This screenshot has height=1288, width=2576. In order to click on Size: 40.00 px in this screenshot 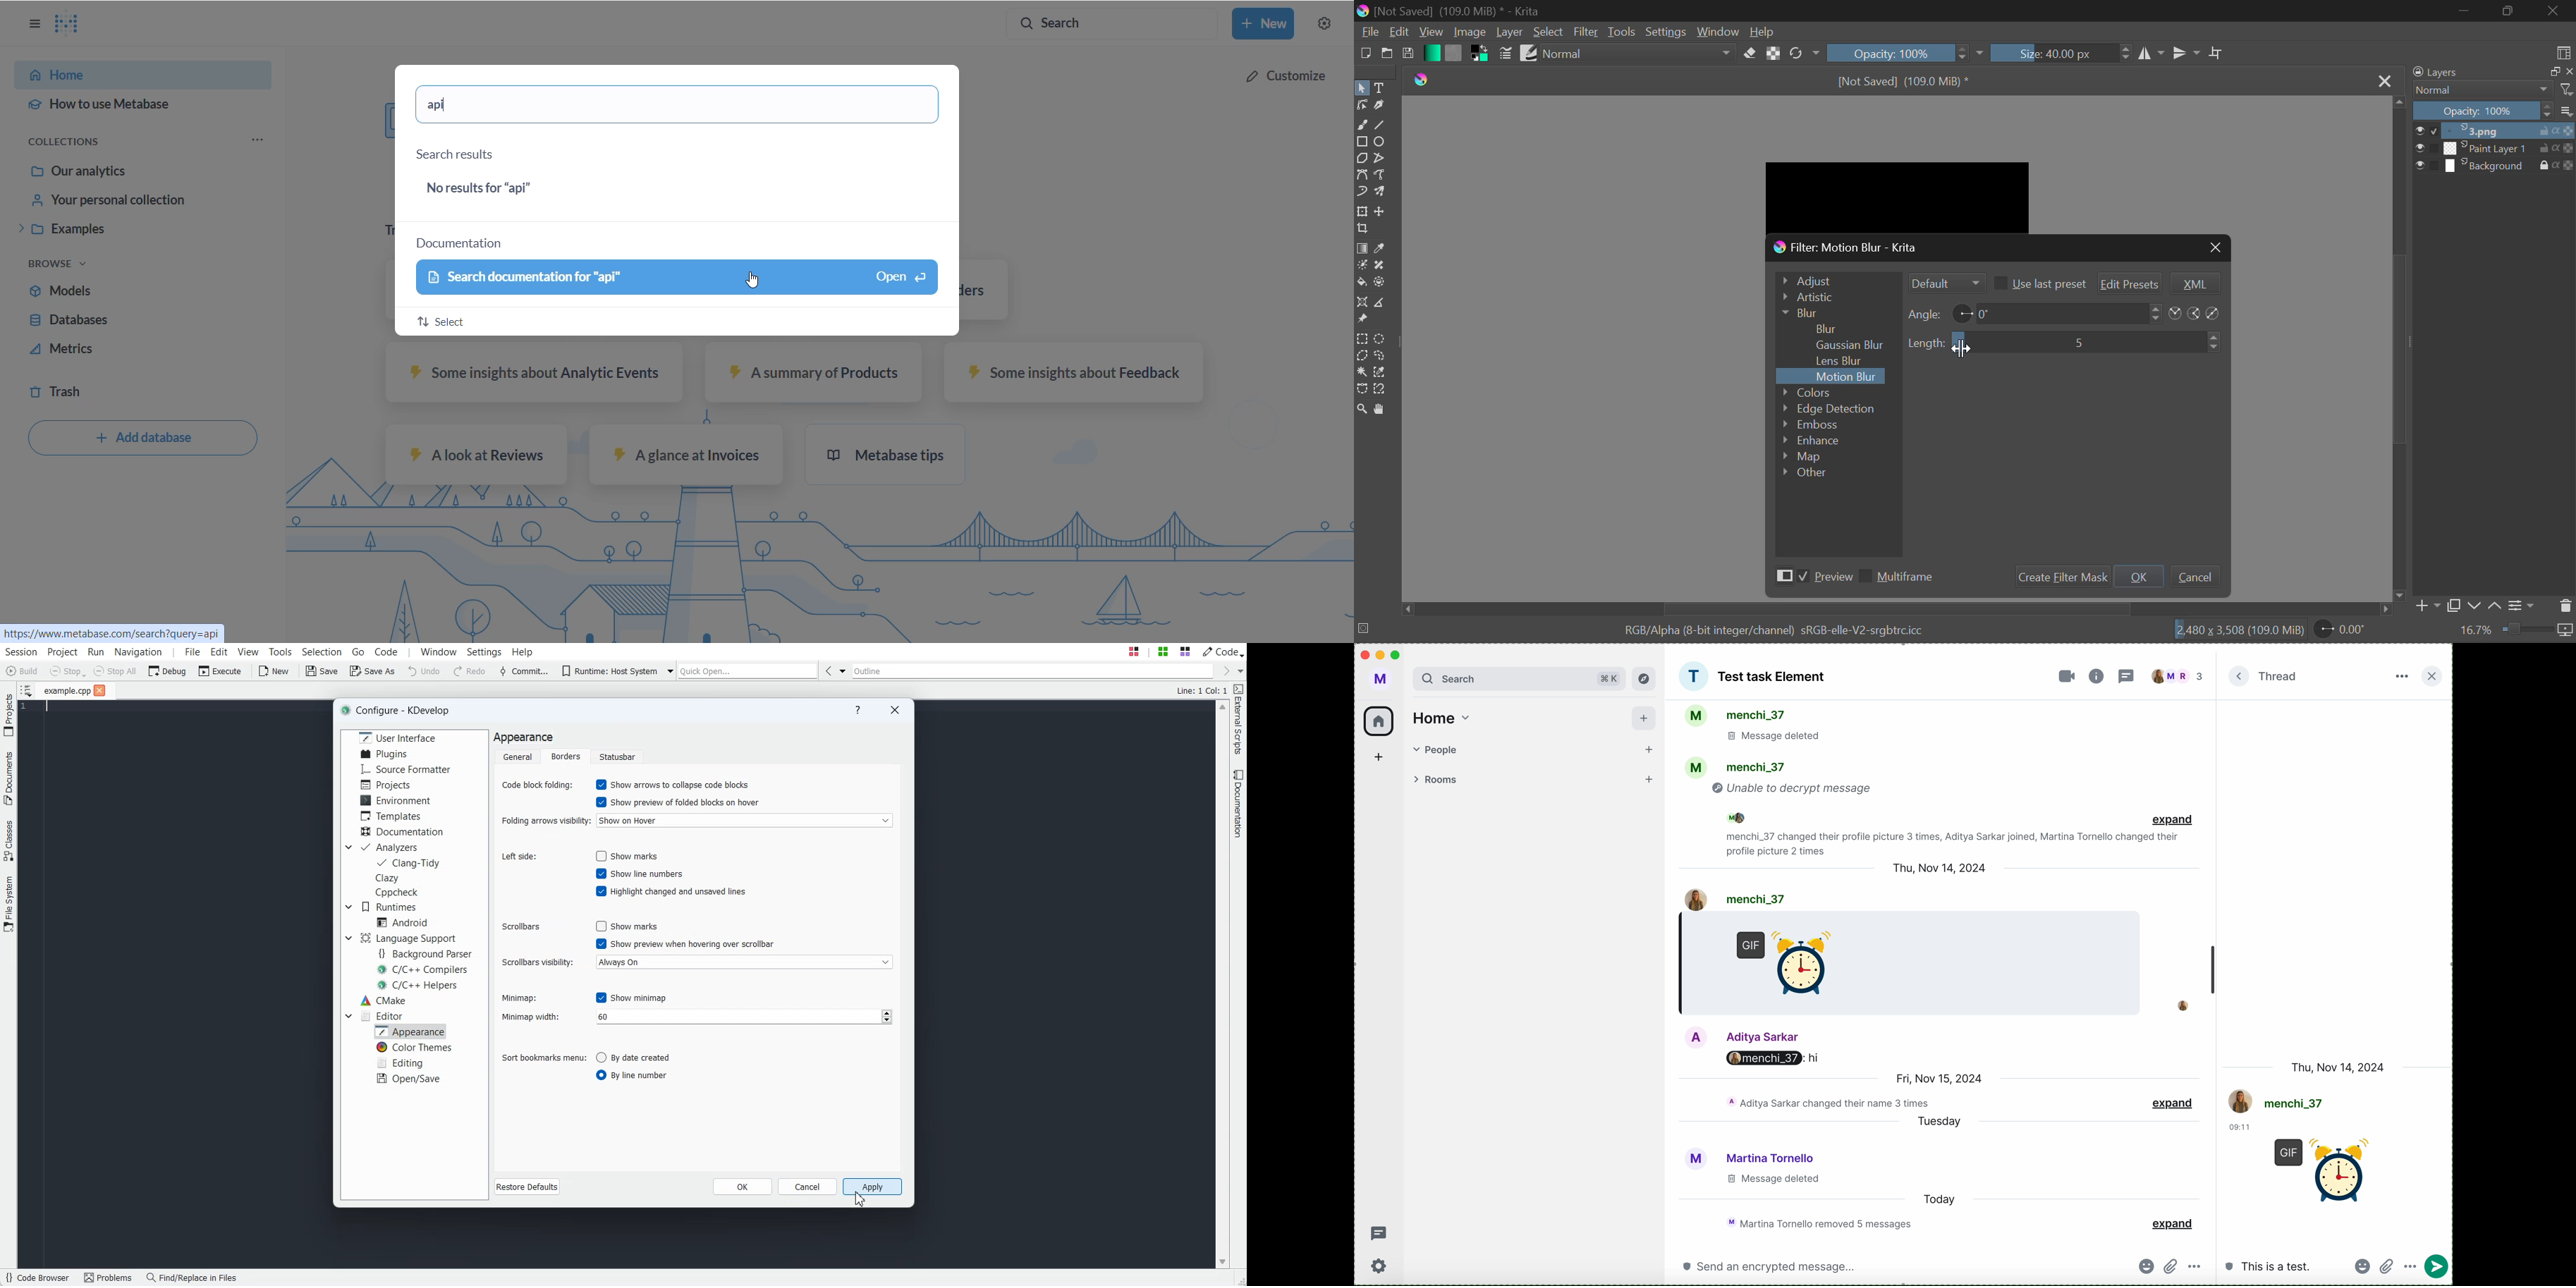, I will do `click(2052, 53)`.